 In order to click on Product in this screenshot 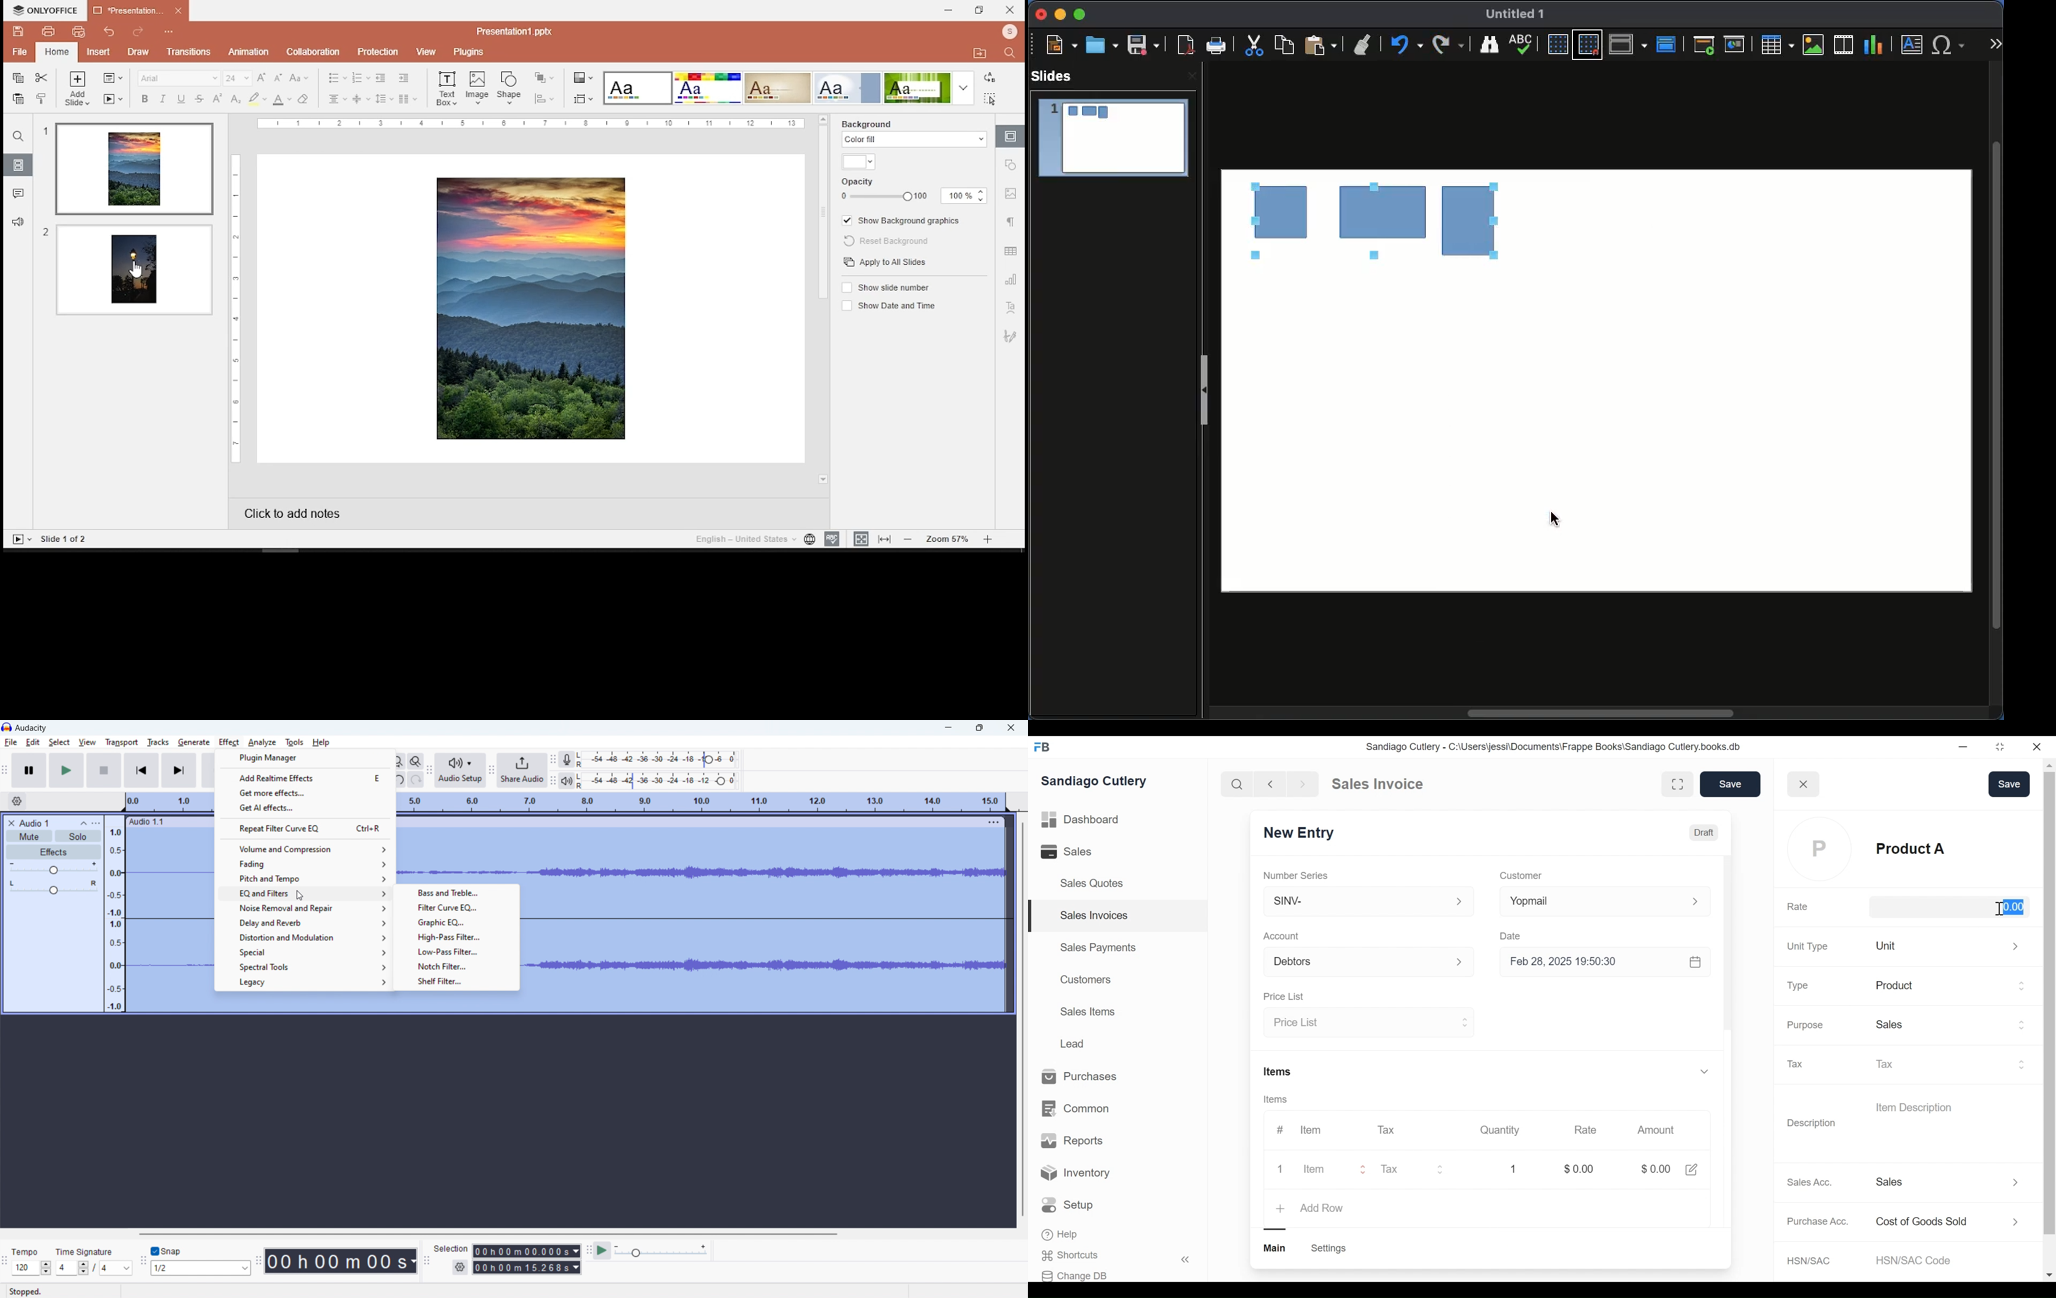, I will do `click(1952, 987)`.